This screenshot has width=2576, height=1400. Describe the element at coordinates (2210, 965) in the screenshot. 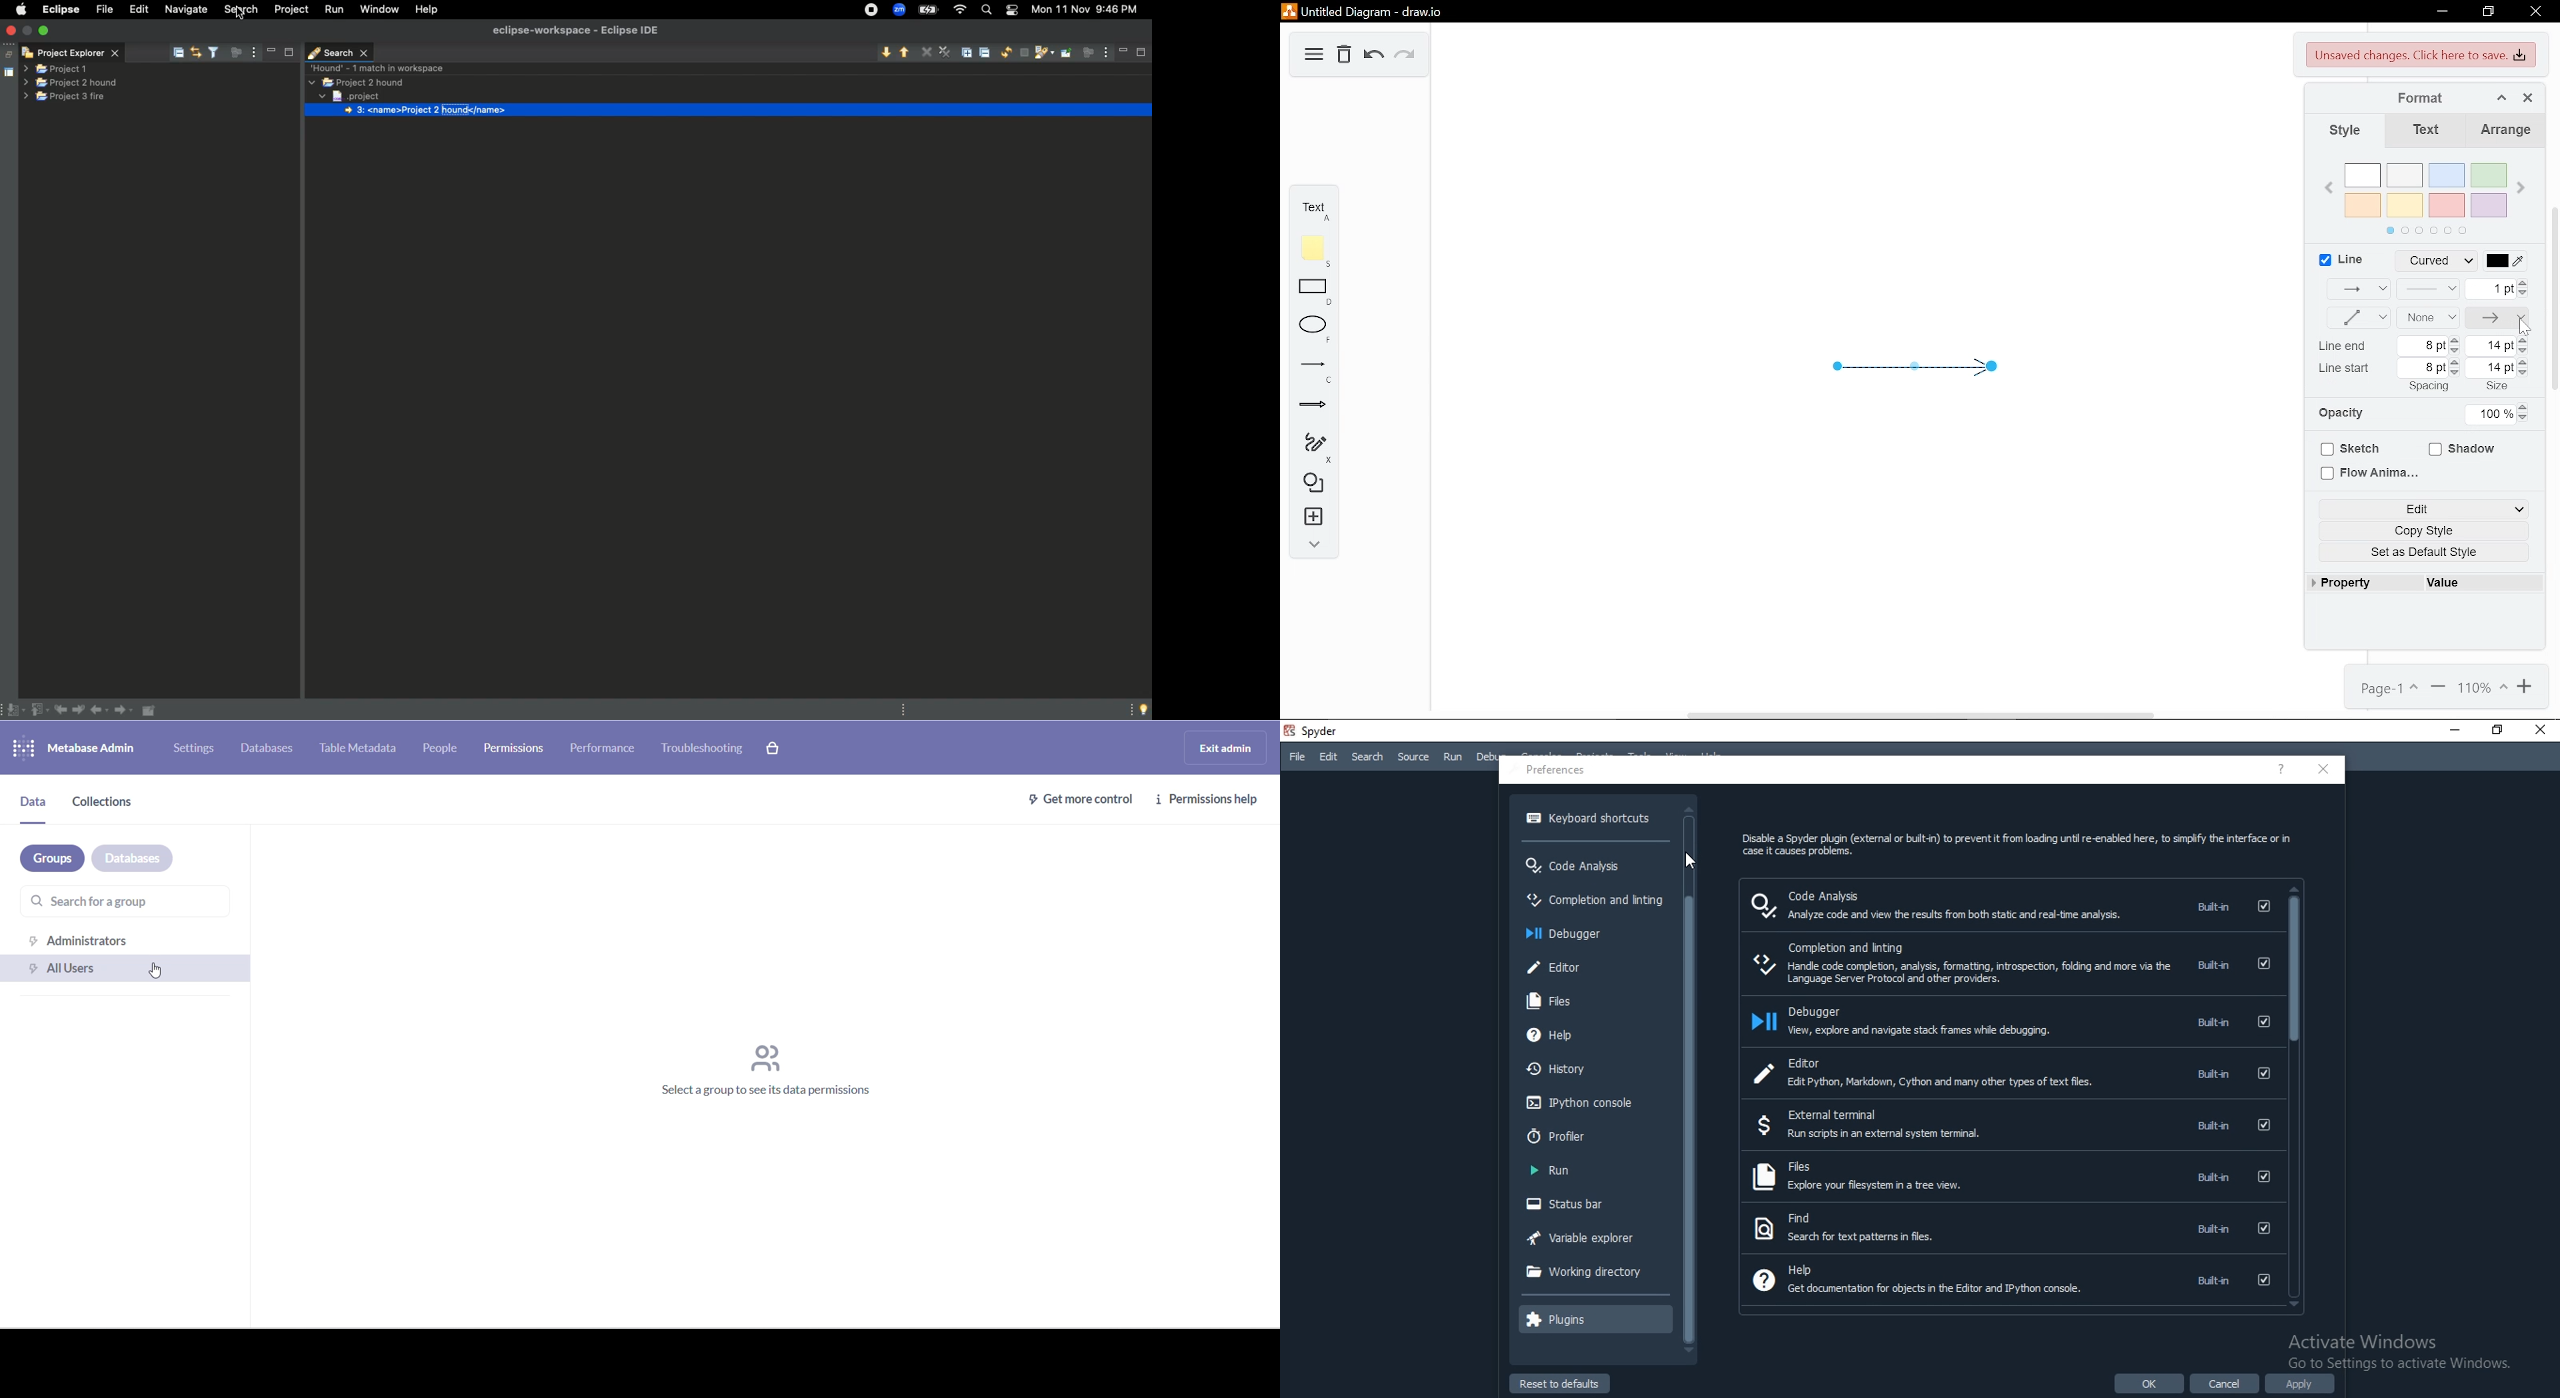

I see `text` at that location.